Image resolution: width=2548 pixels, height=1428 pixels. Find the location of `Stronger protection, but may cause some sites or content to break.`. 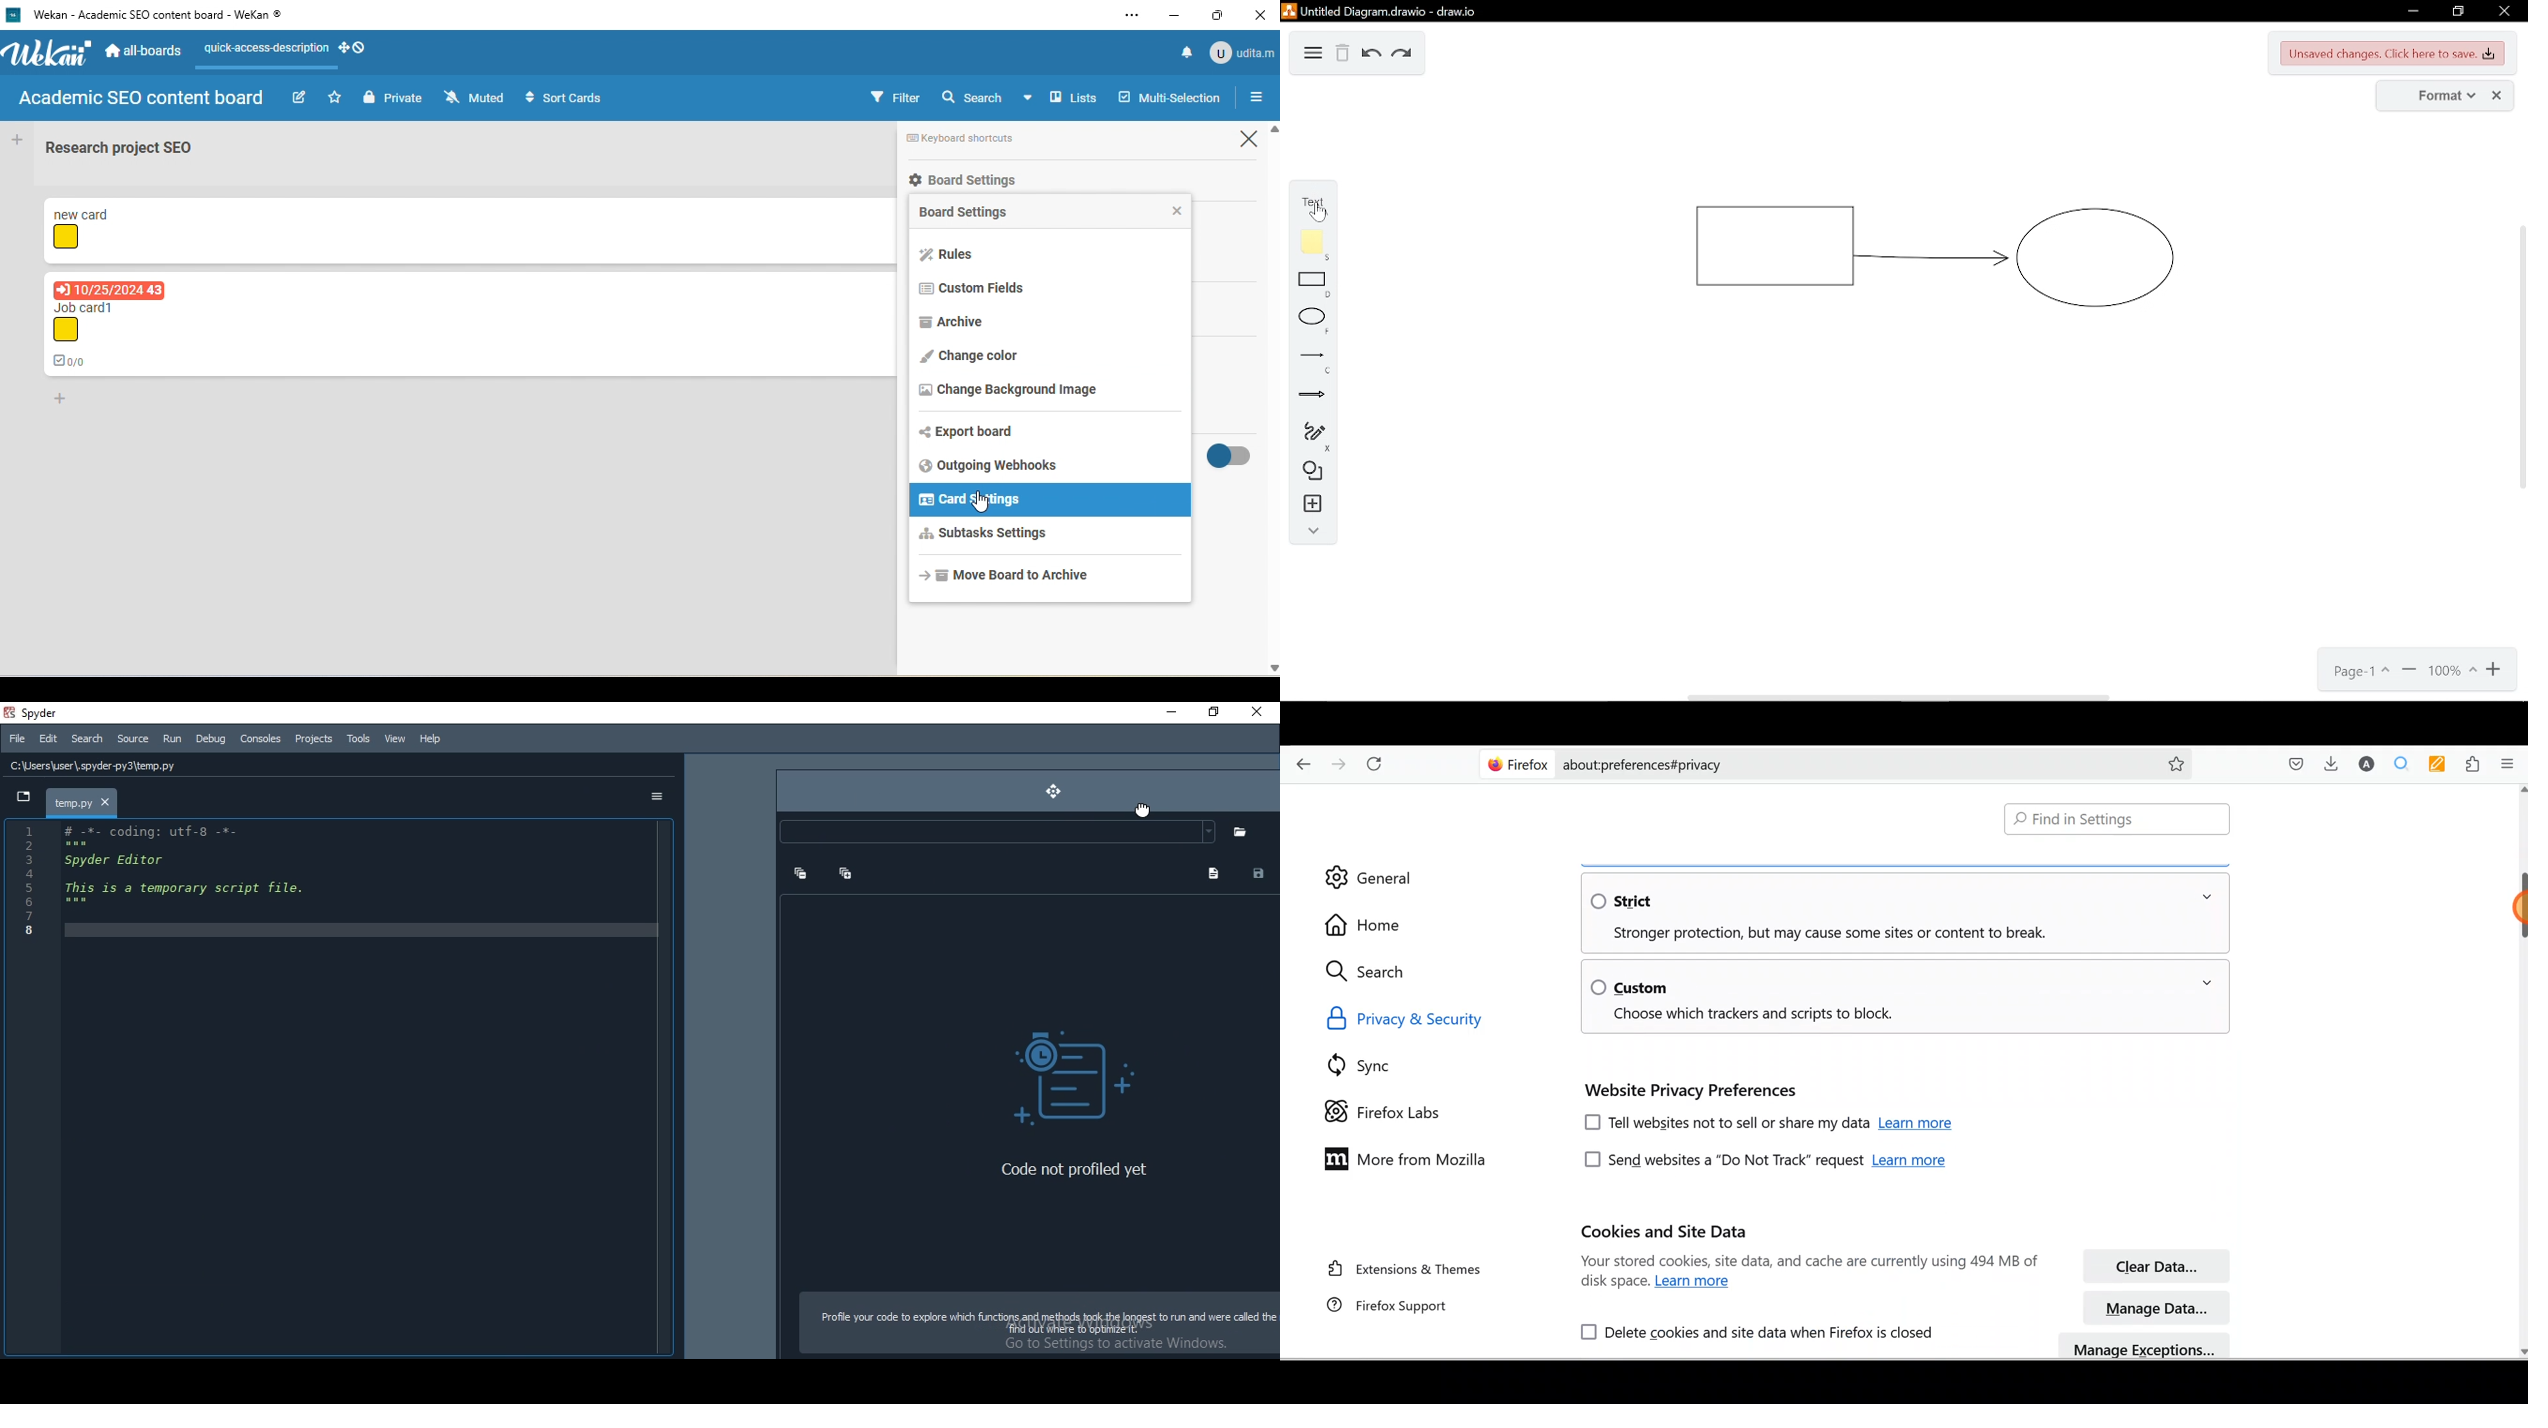

Stronger protection, but may cause some sites or content to break. is located at coordinates (1818, 934).